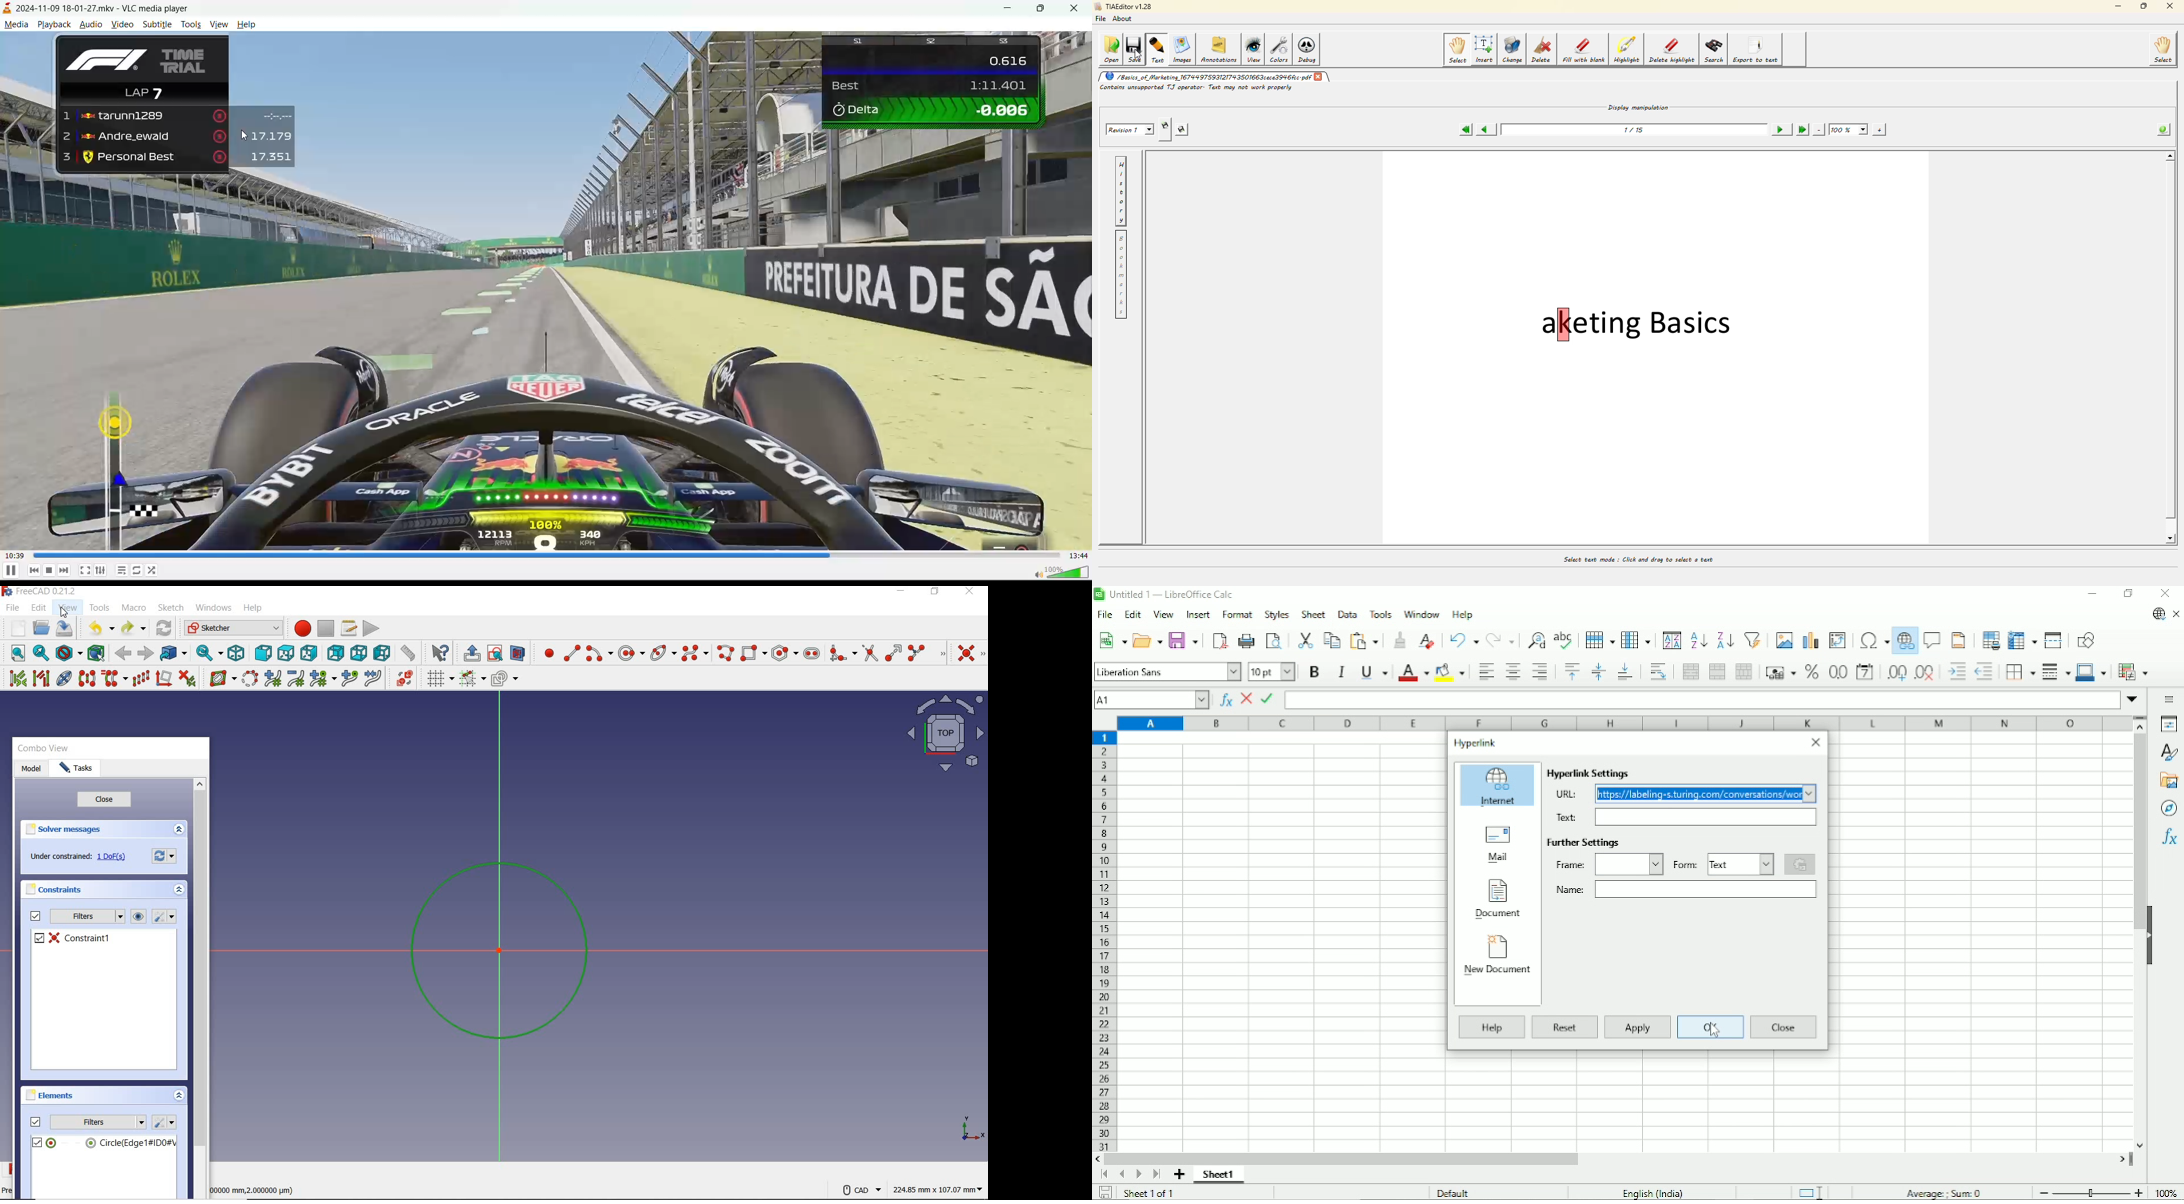  Describe the element at coordinates (218, 679) in the screenshot. I see `` at that location.